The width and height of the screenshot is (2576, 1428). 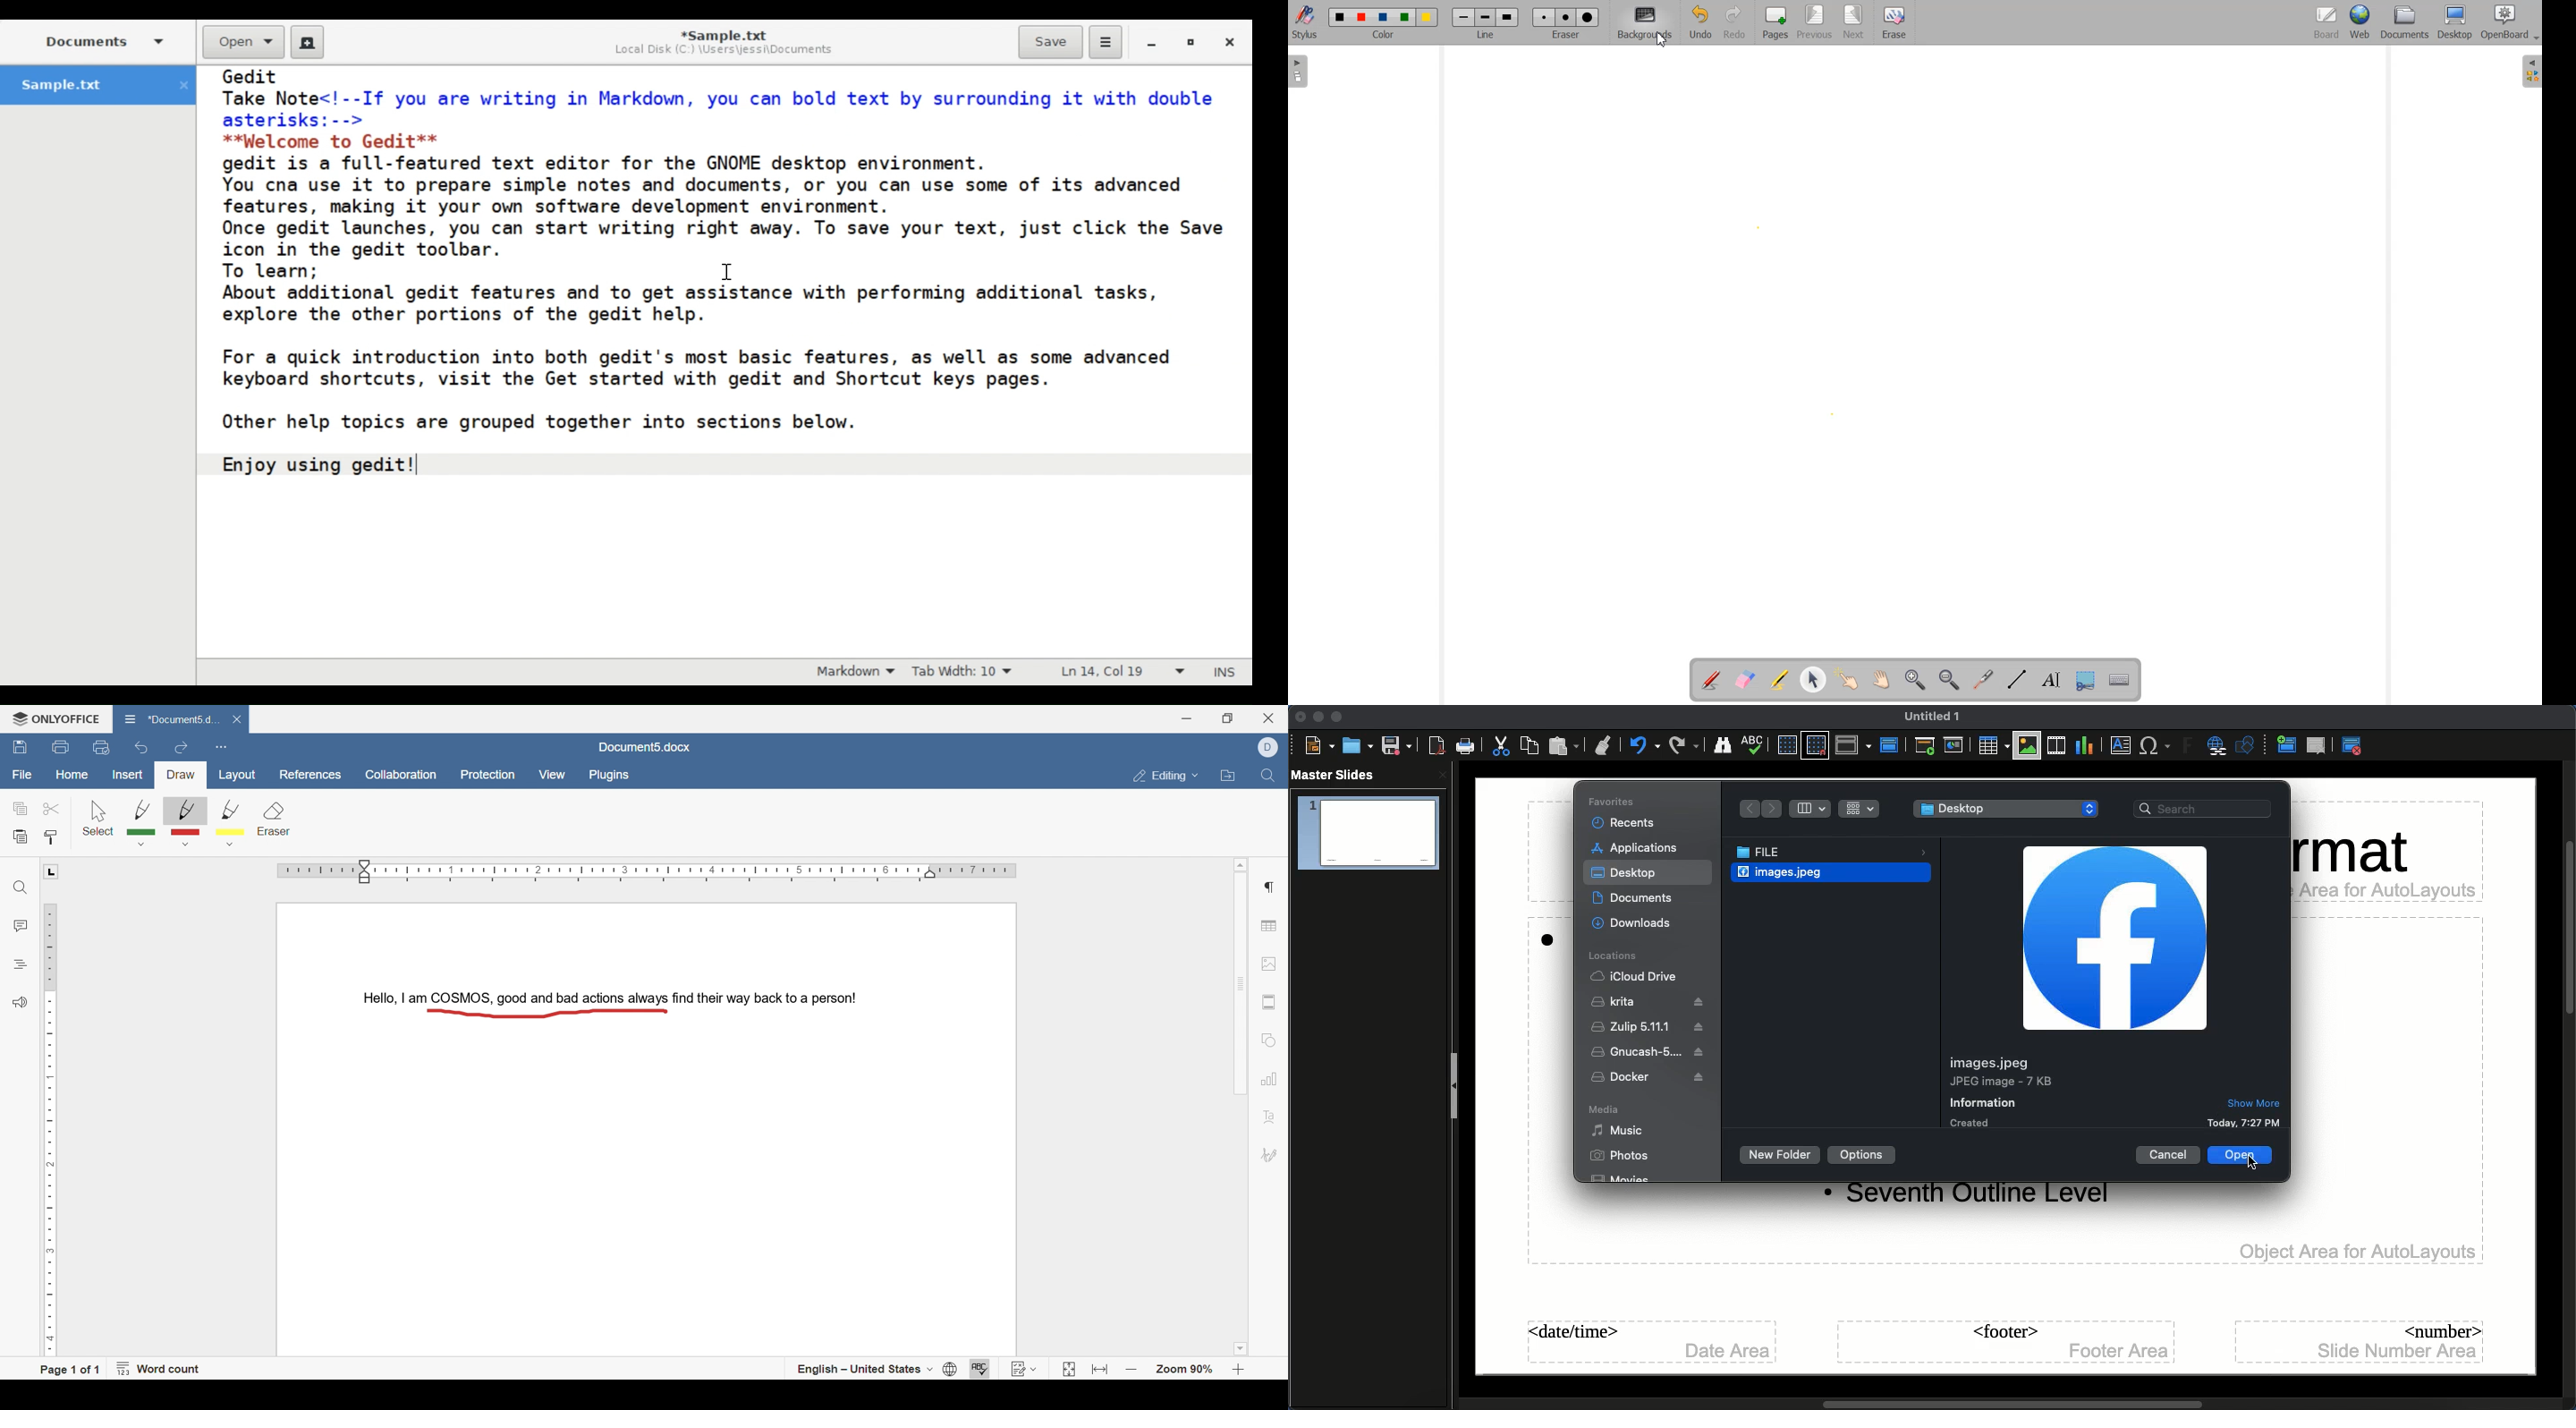 I want to click on header and footer settings, so click(x=1269, y=1003).